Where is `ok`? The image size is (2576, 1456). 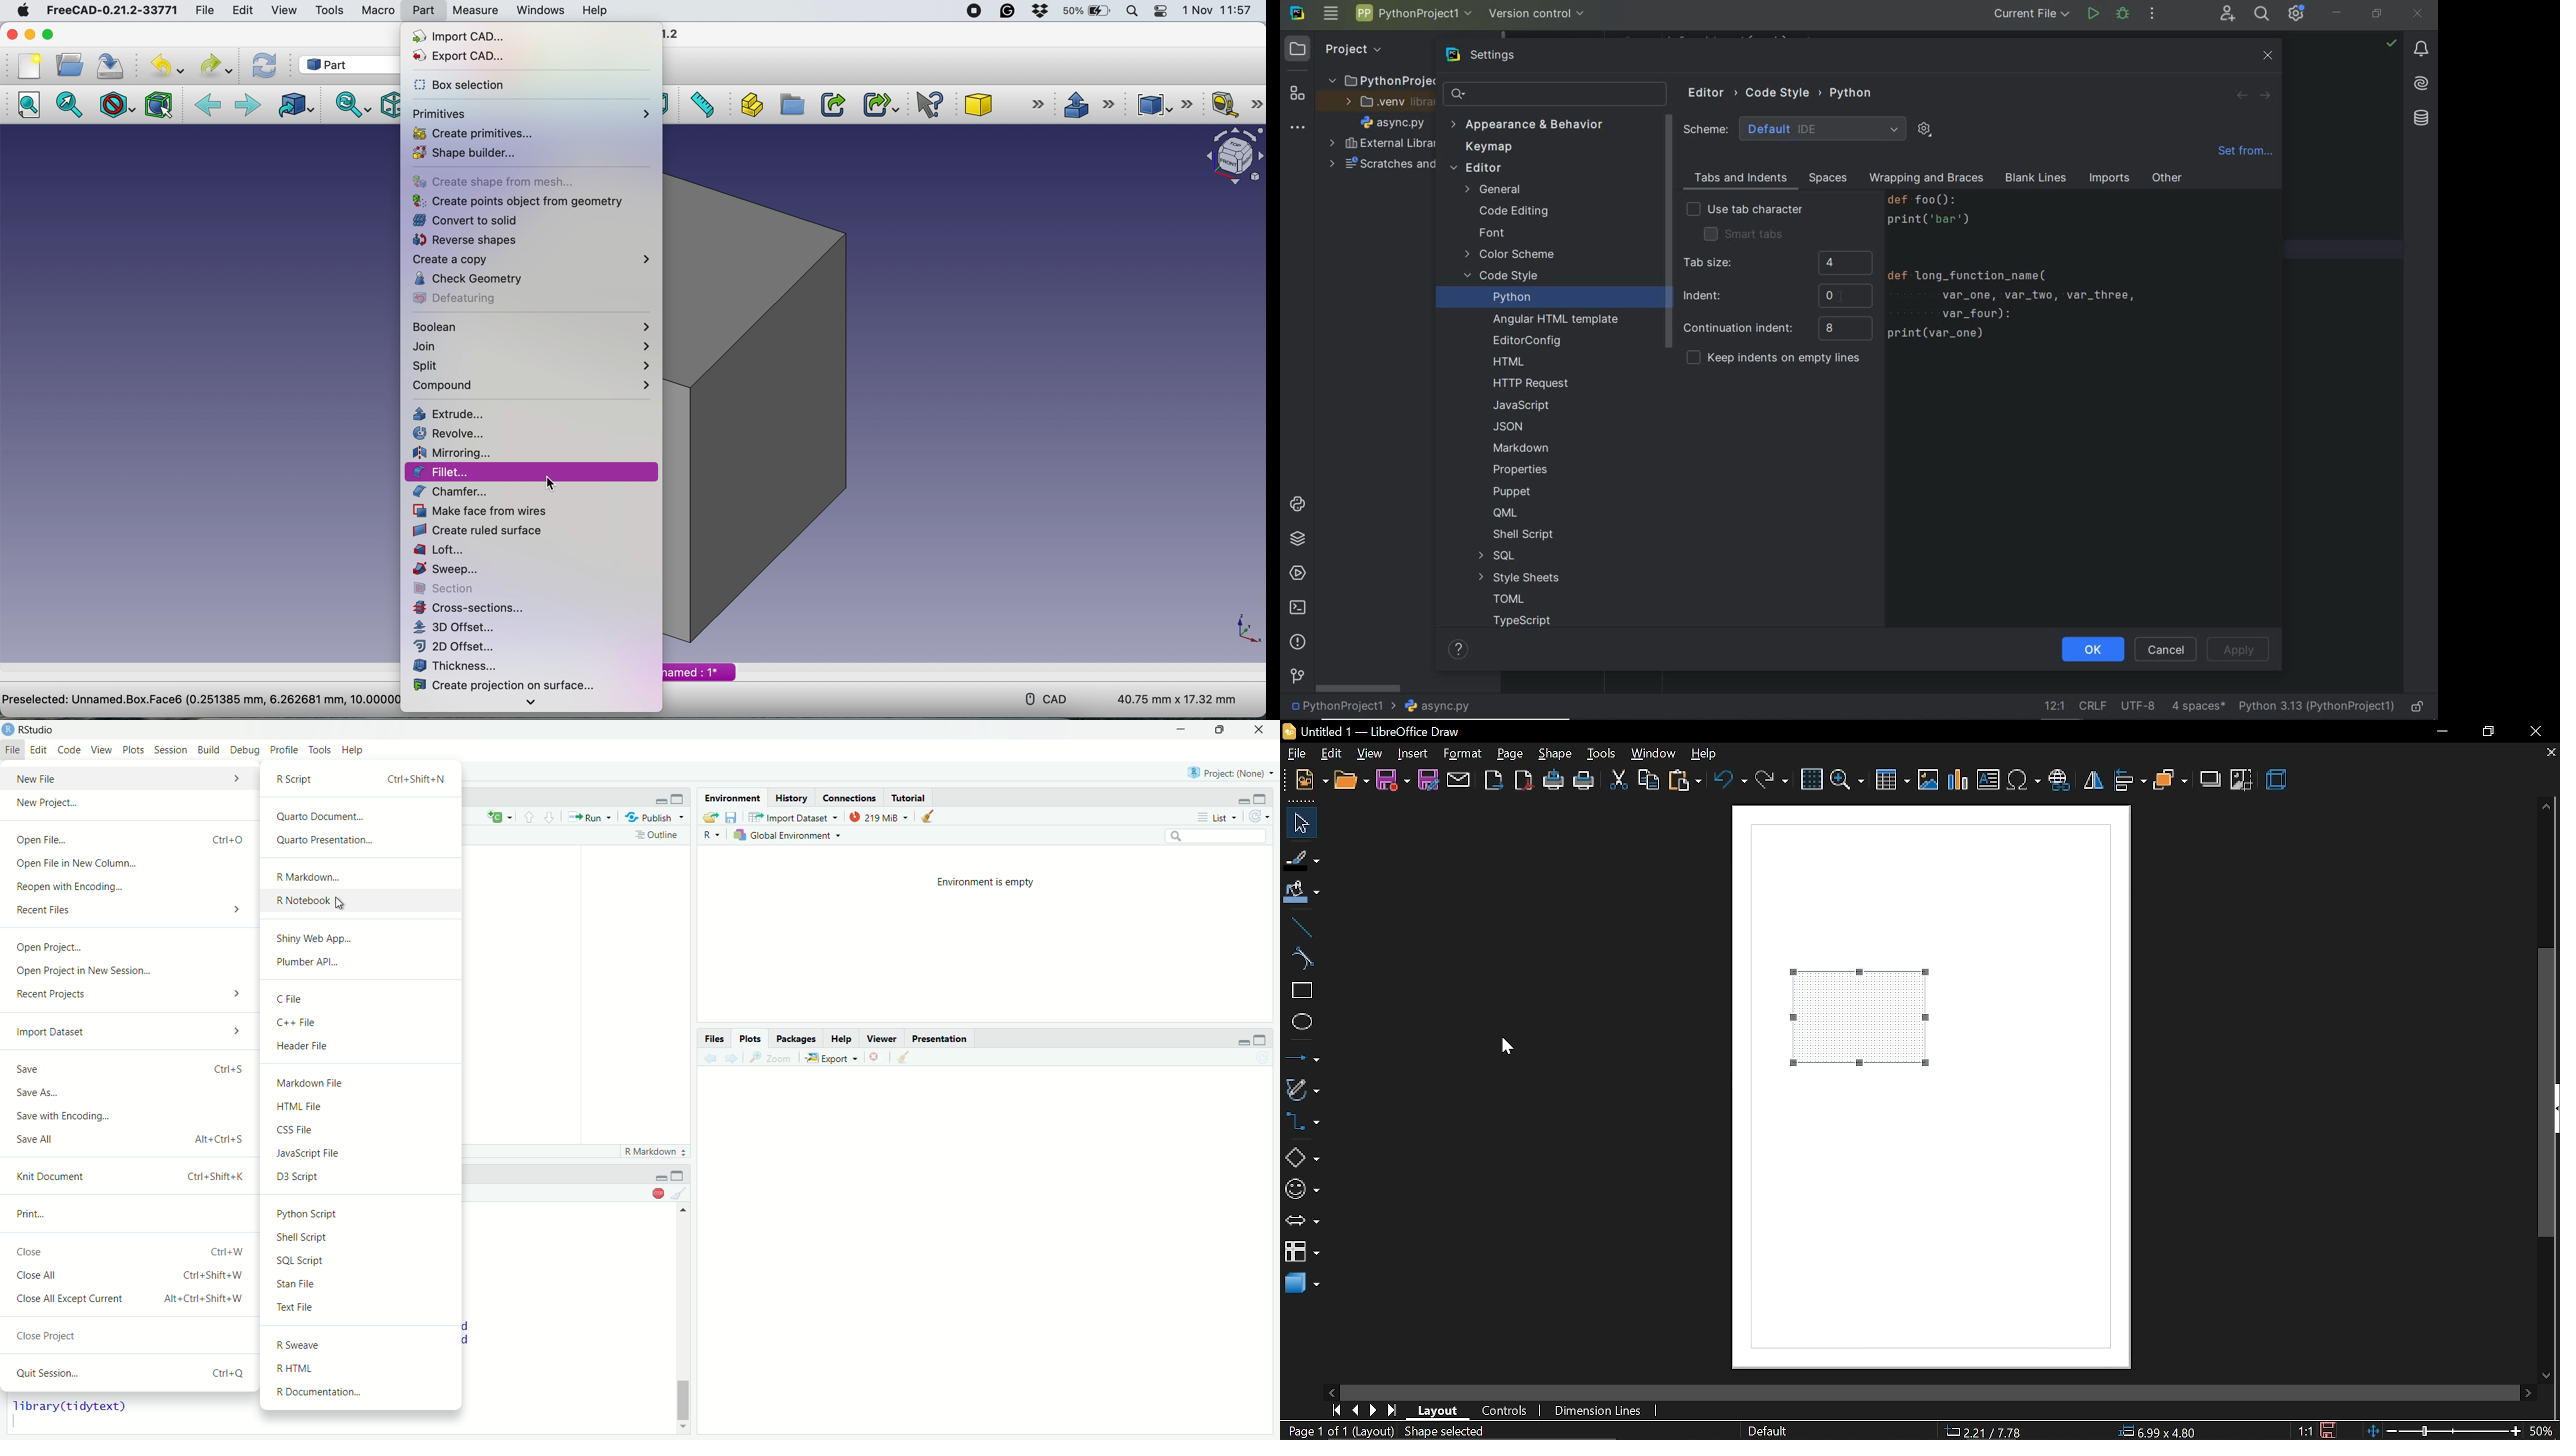 ok is located at coordinates (2092, 651).